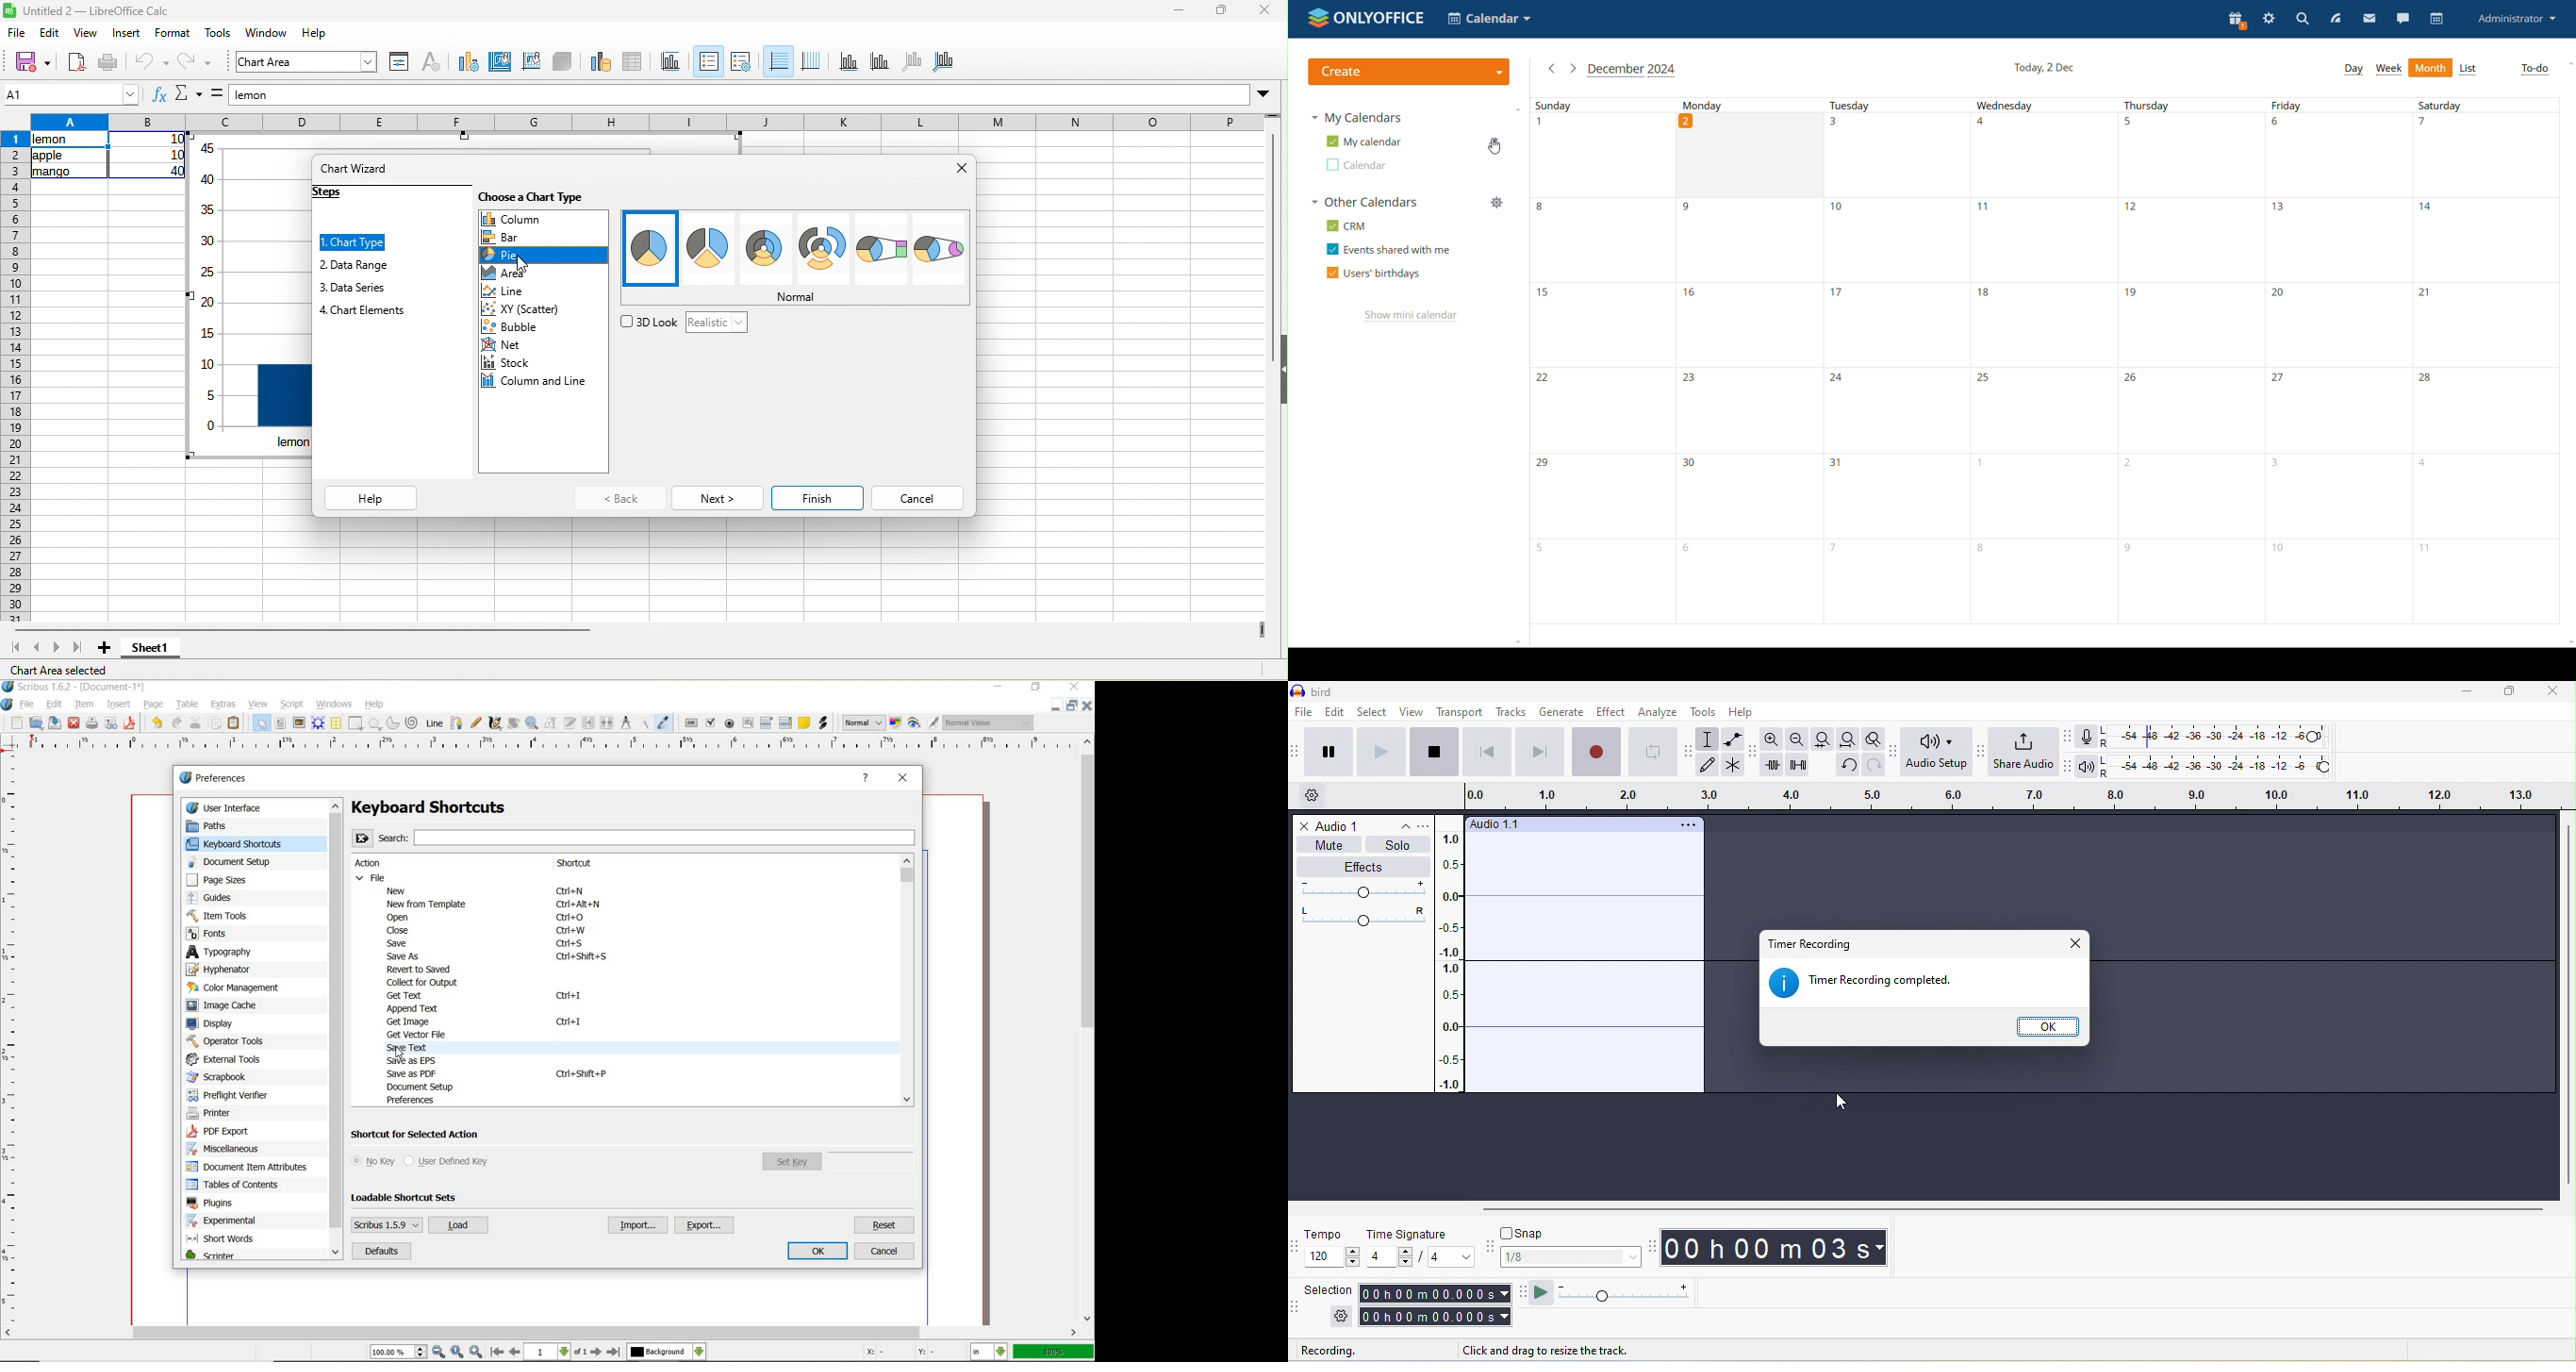  Describe the element at coordinates (1560, 713) in the screenshot. I see `generate` at that location.